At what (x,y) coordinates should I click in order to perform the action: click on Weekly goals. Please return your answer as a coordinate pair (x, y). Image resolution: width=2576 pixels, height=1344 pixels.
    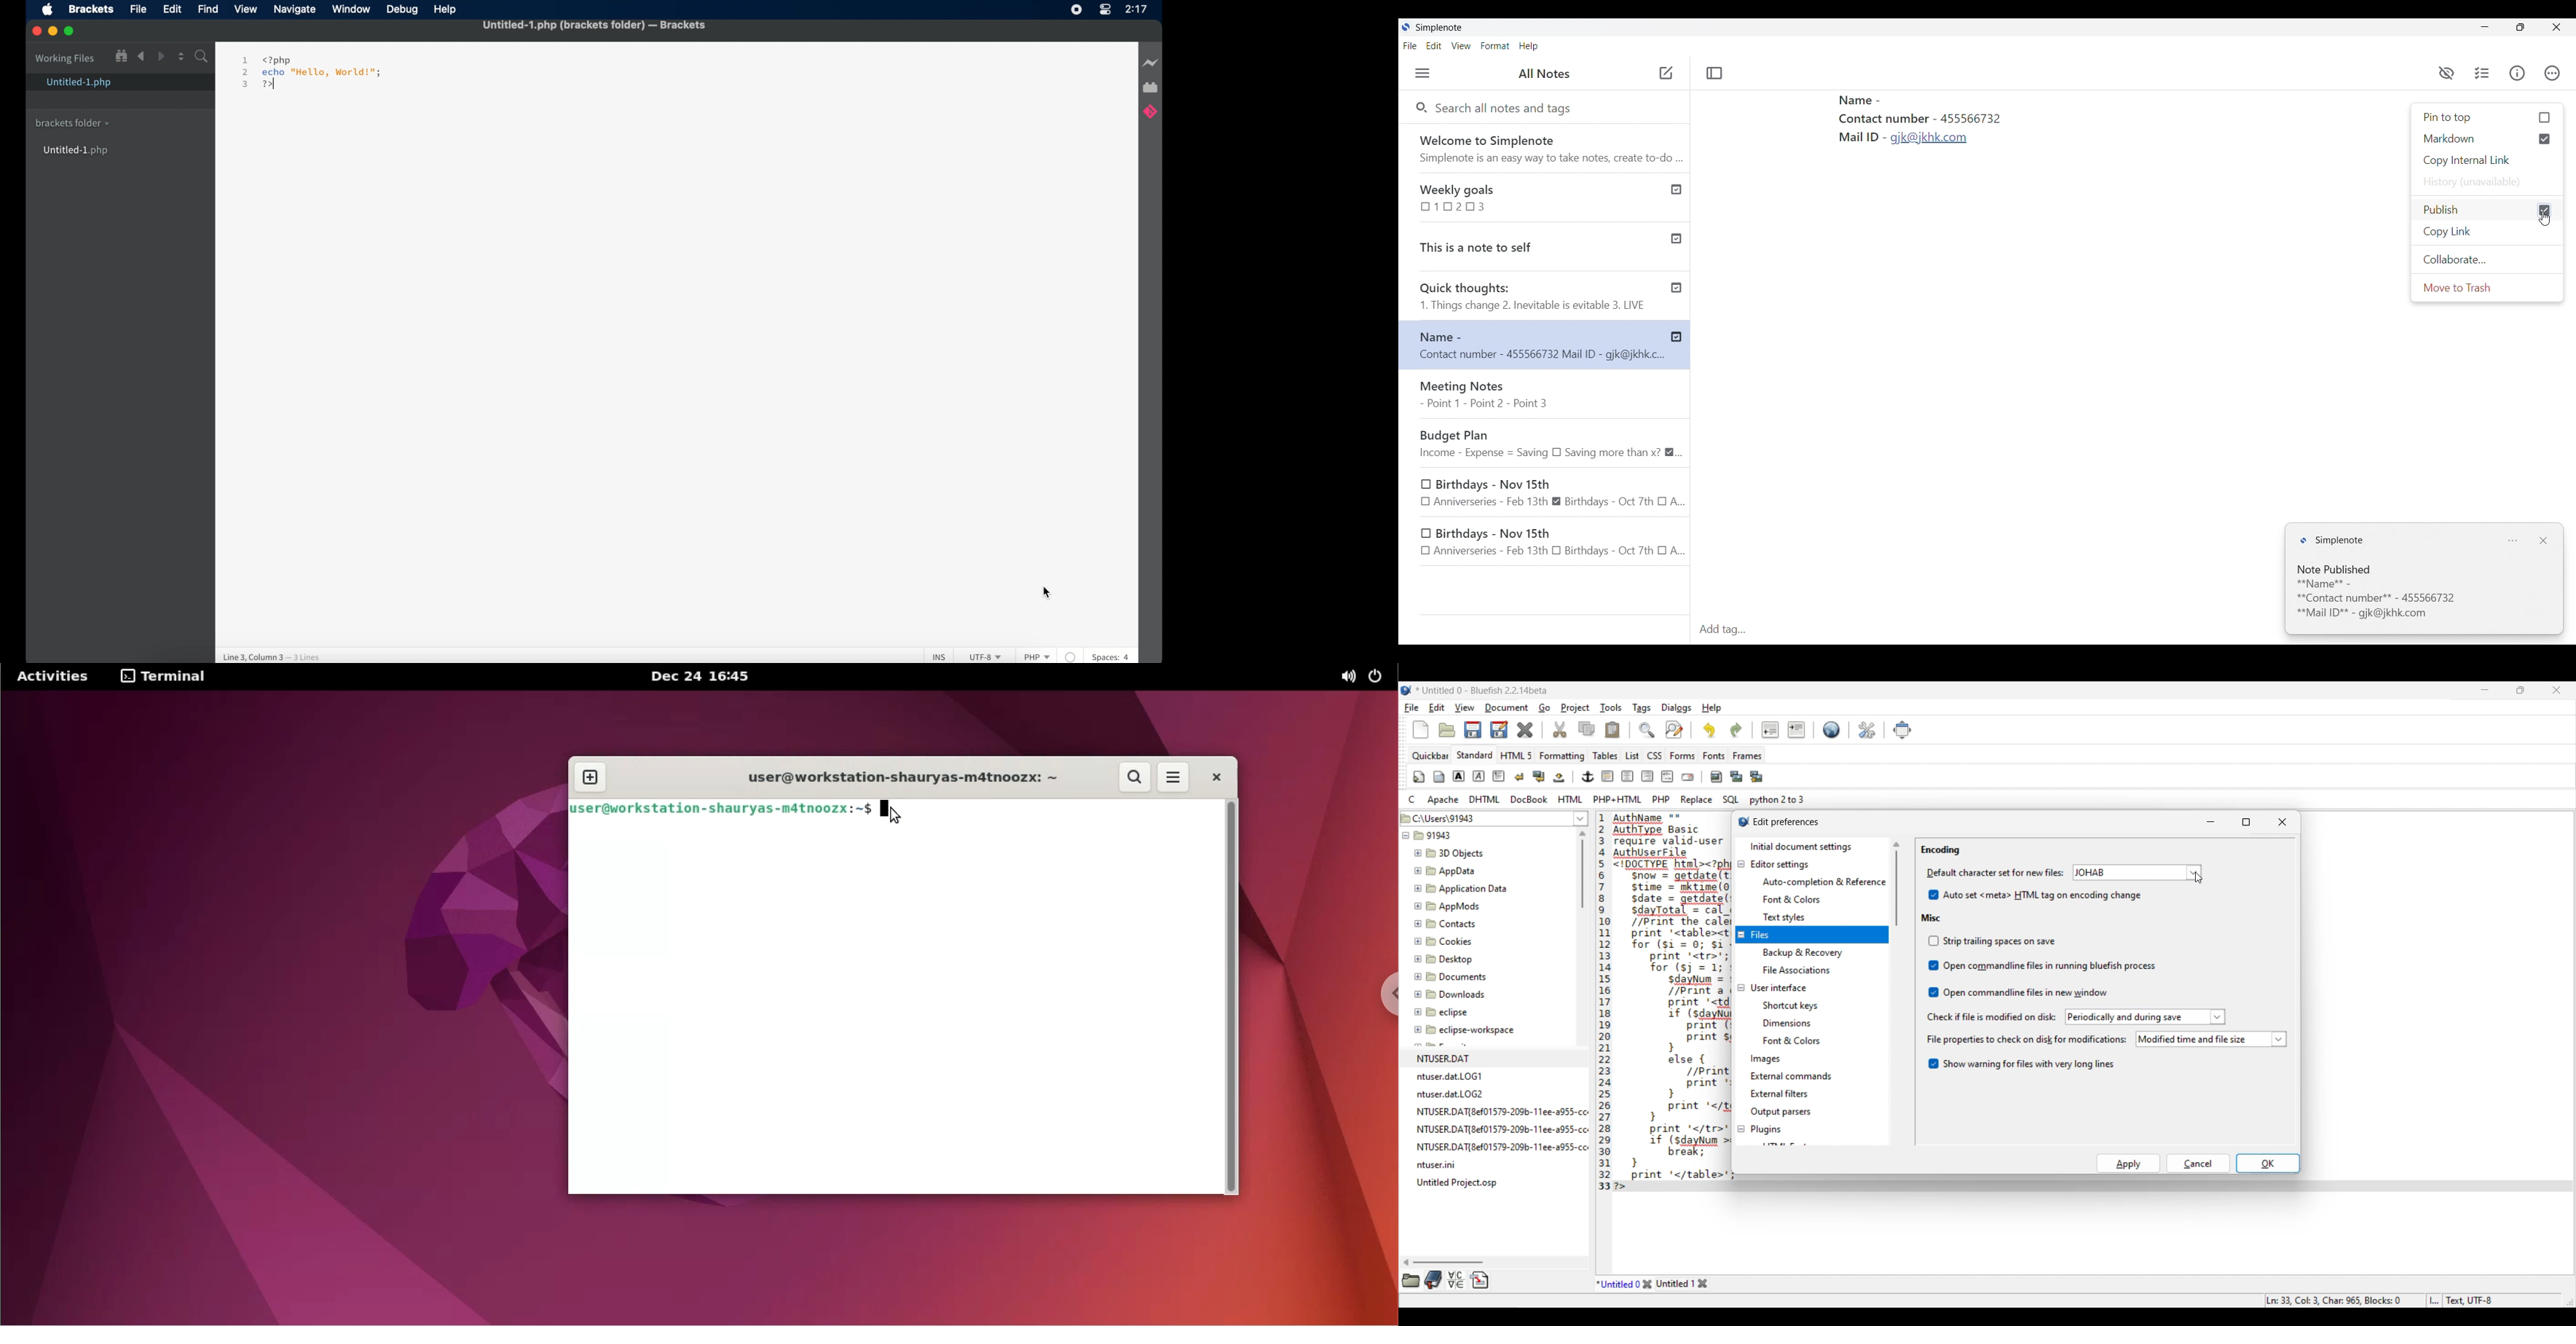
    Looking at the image, I should click on (1529, 196).